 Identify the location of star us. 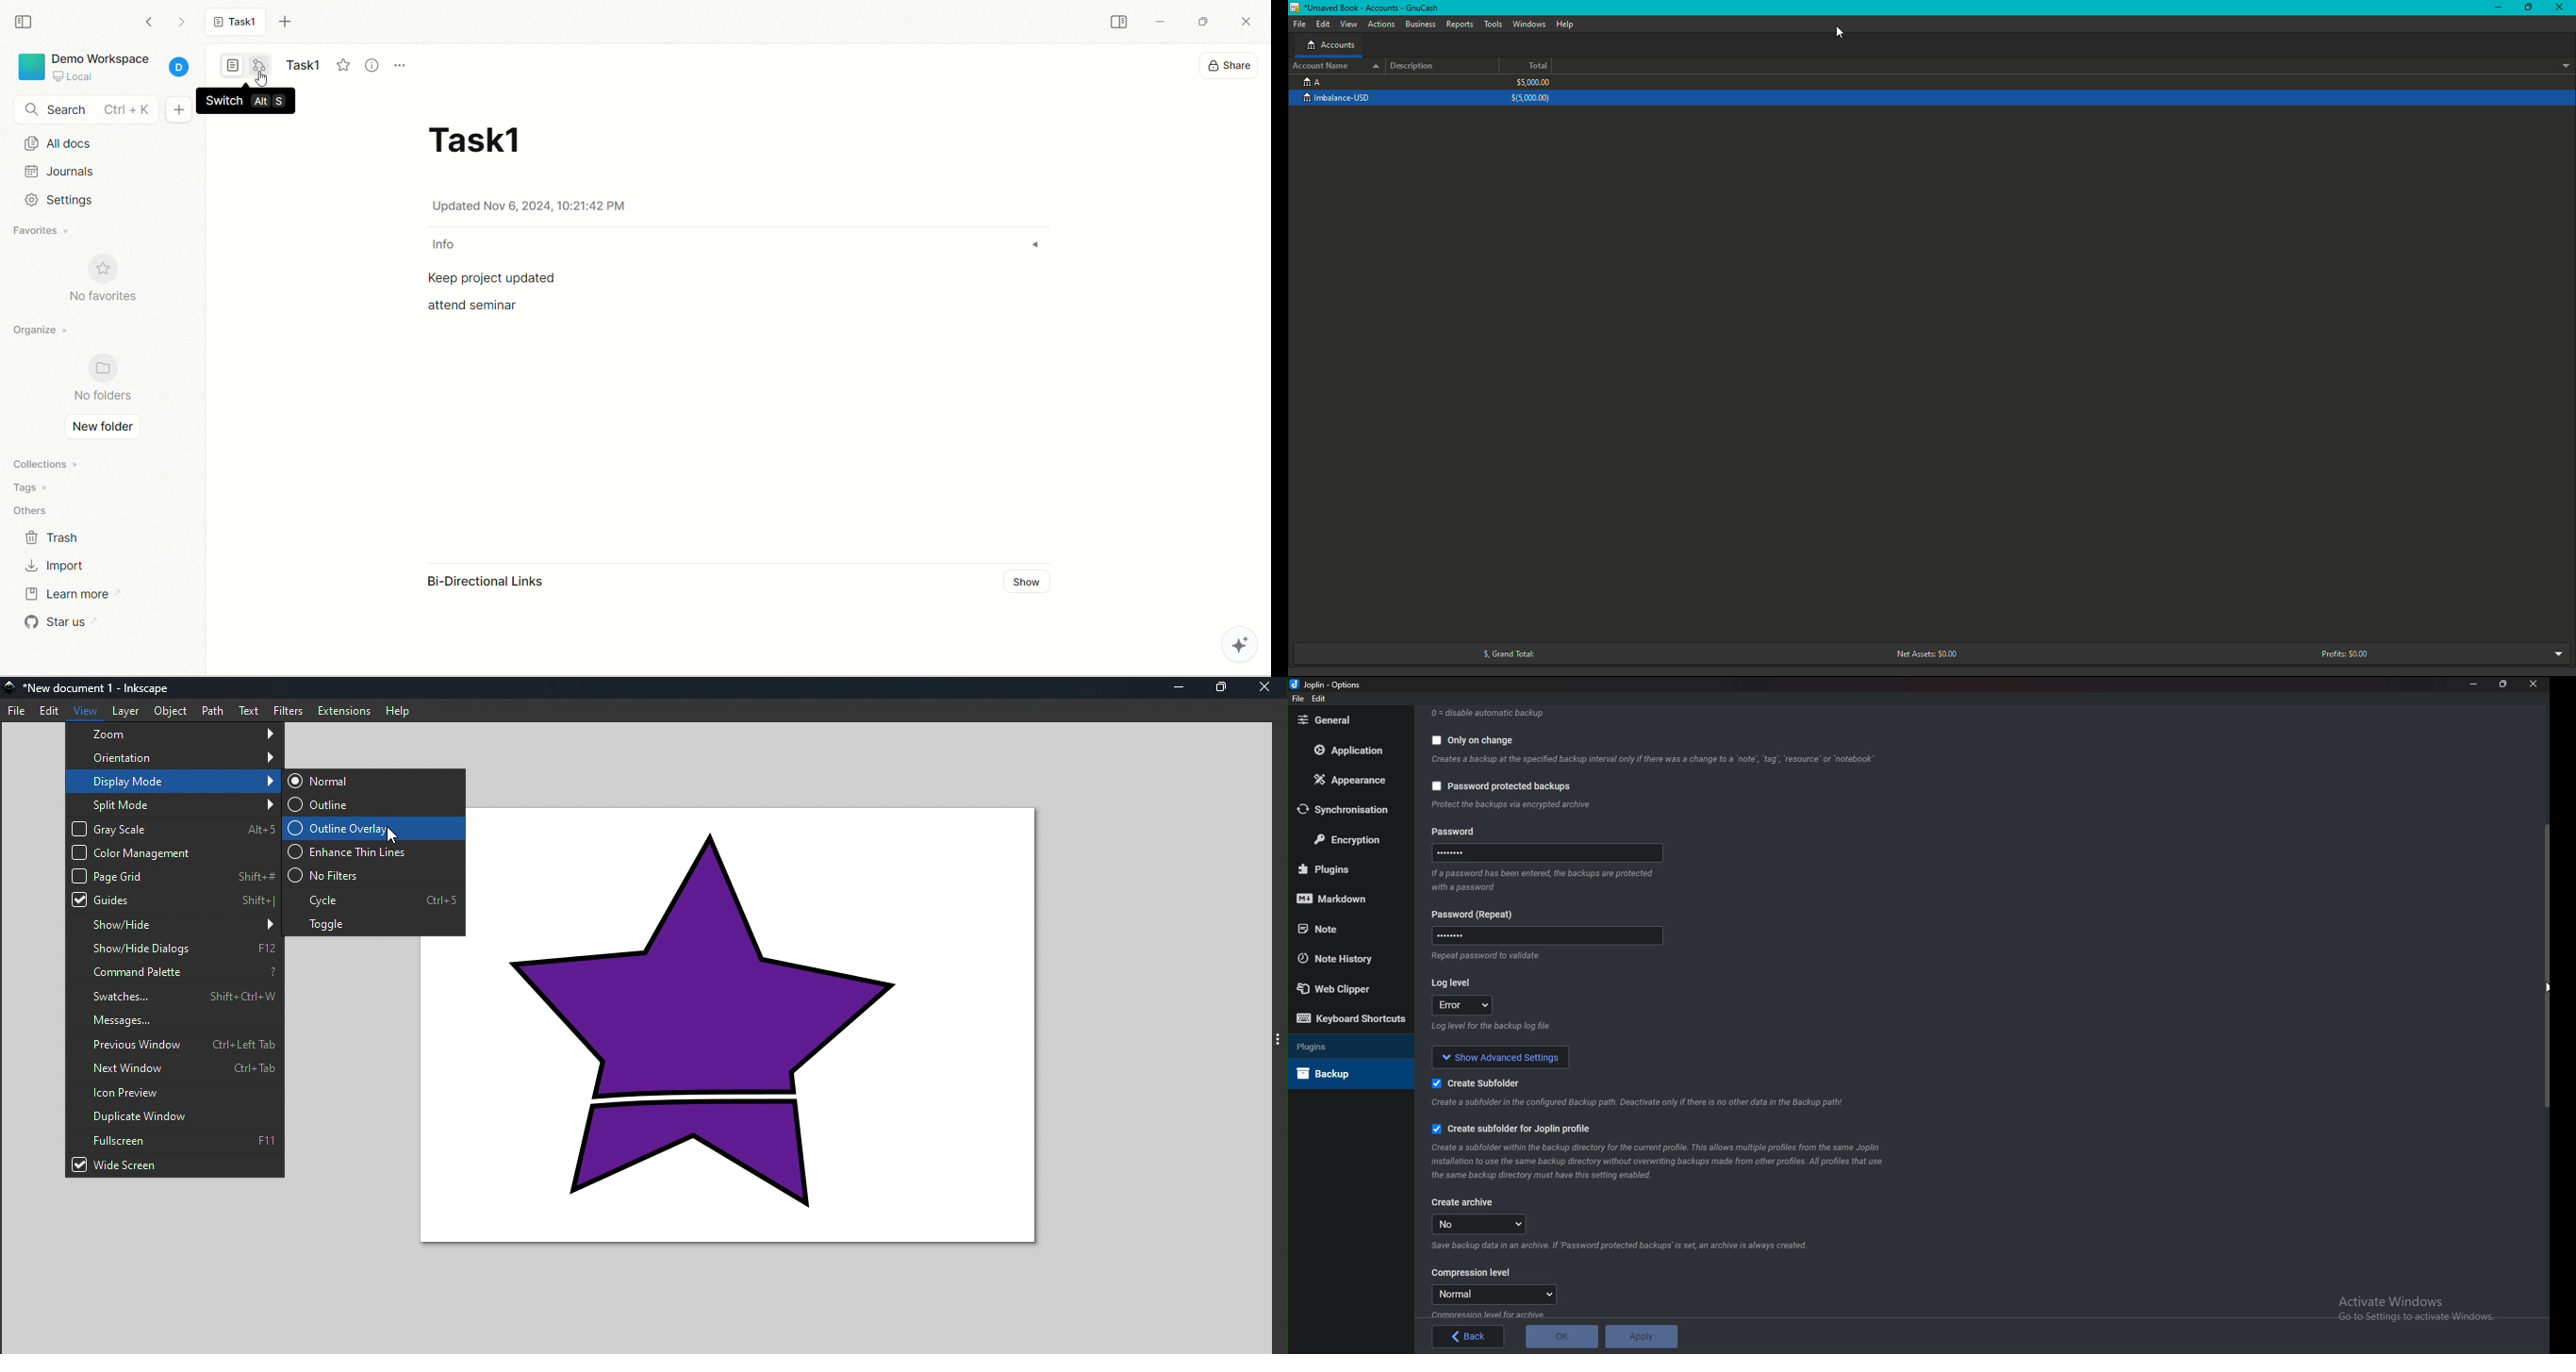
(69, 626).